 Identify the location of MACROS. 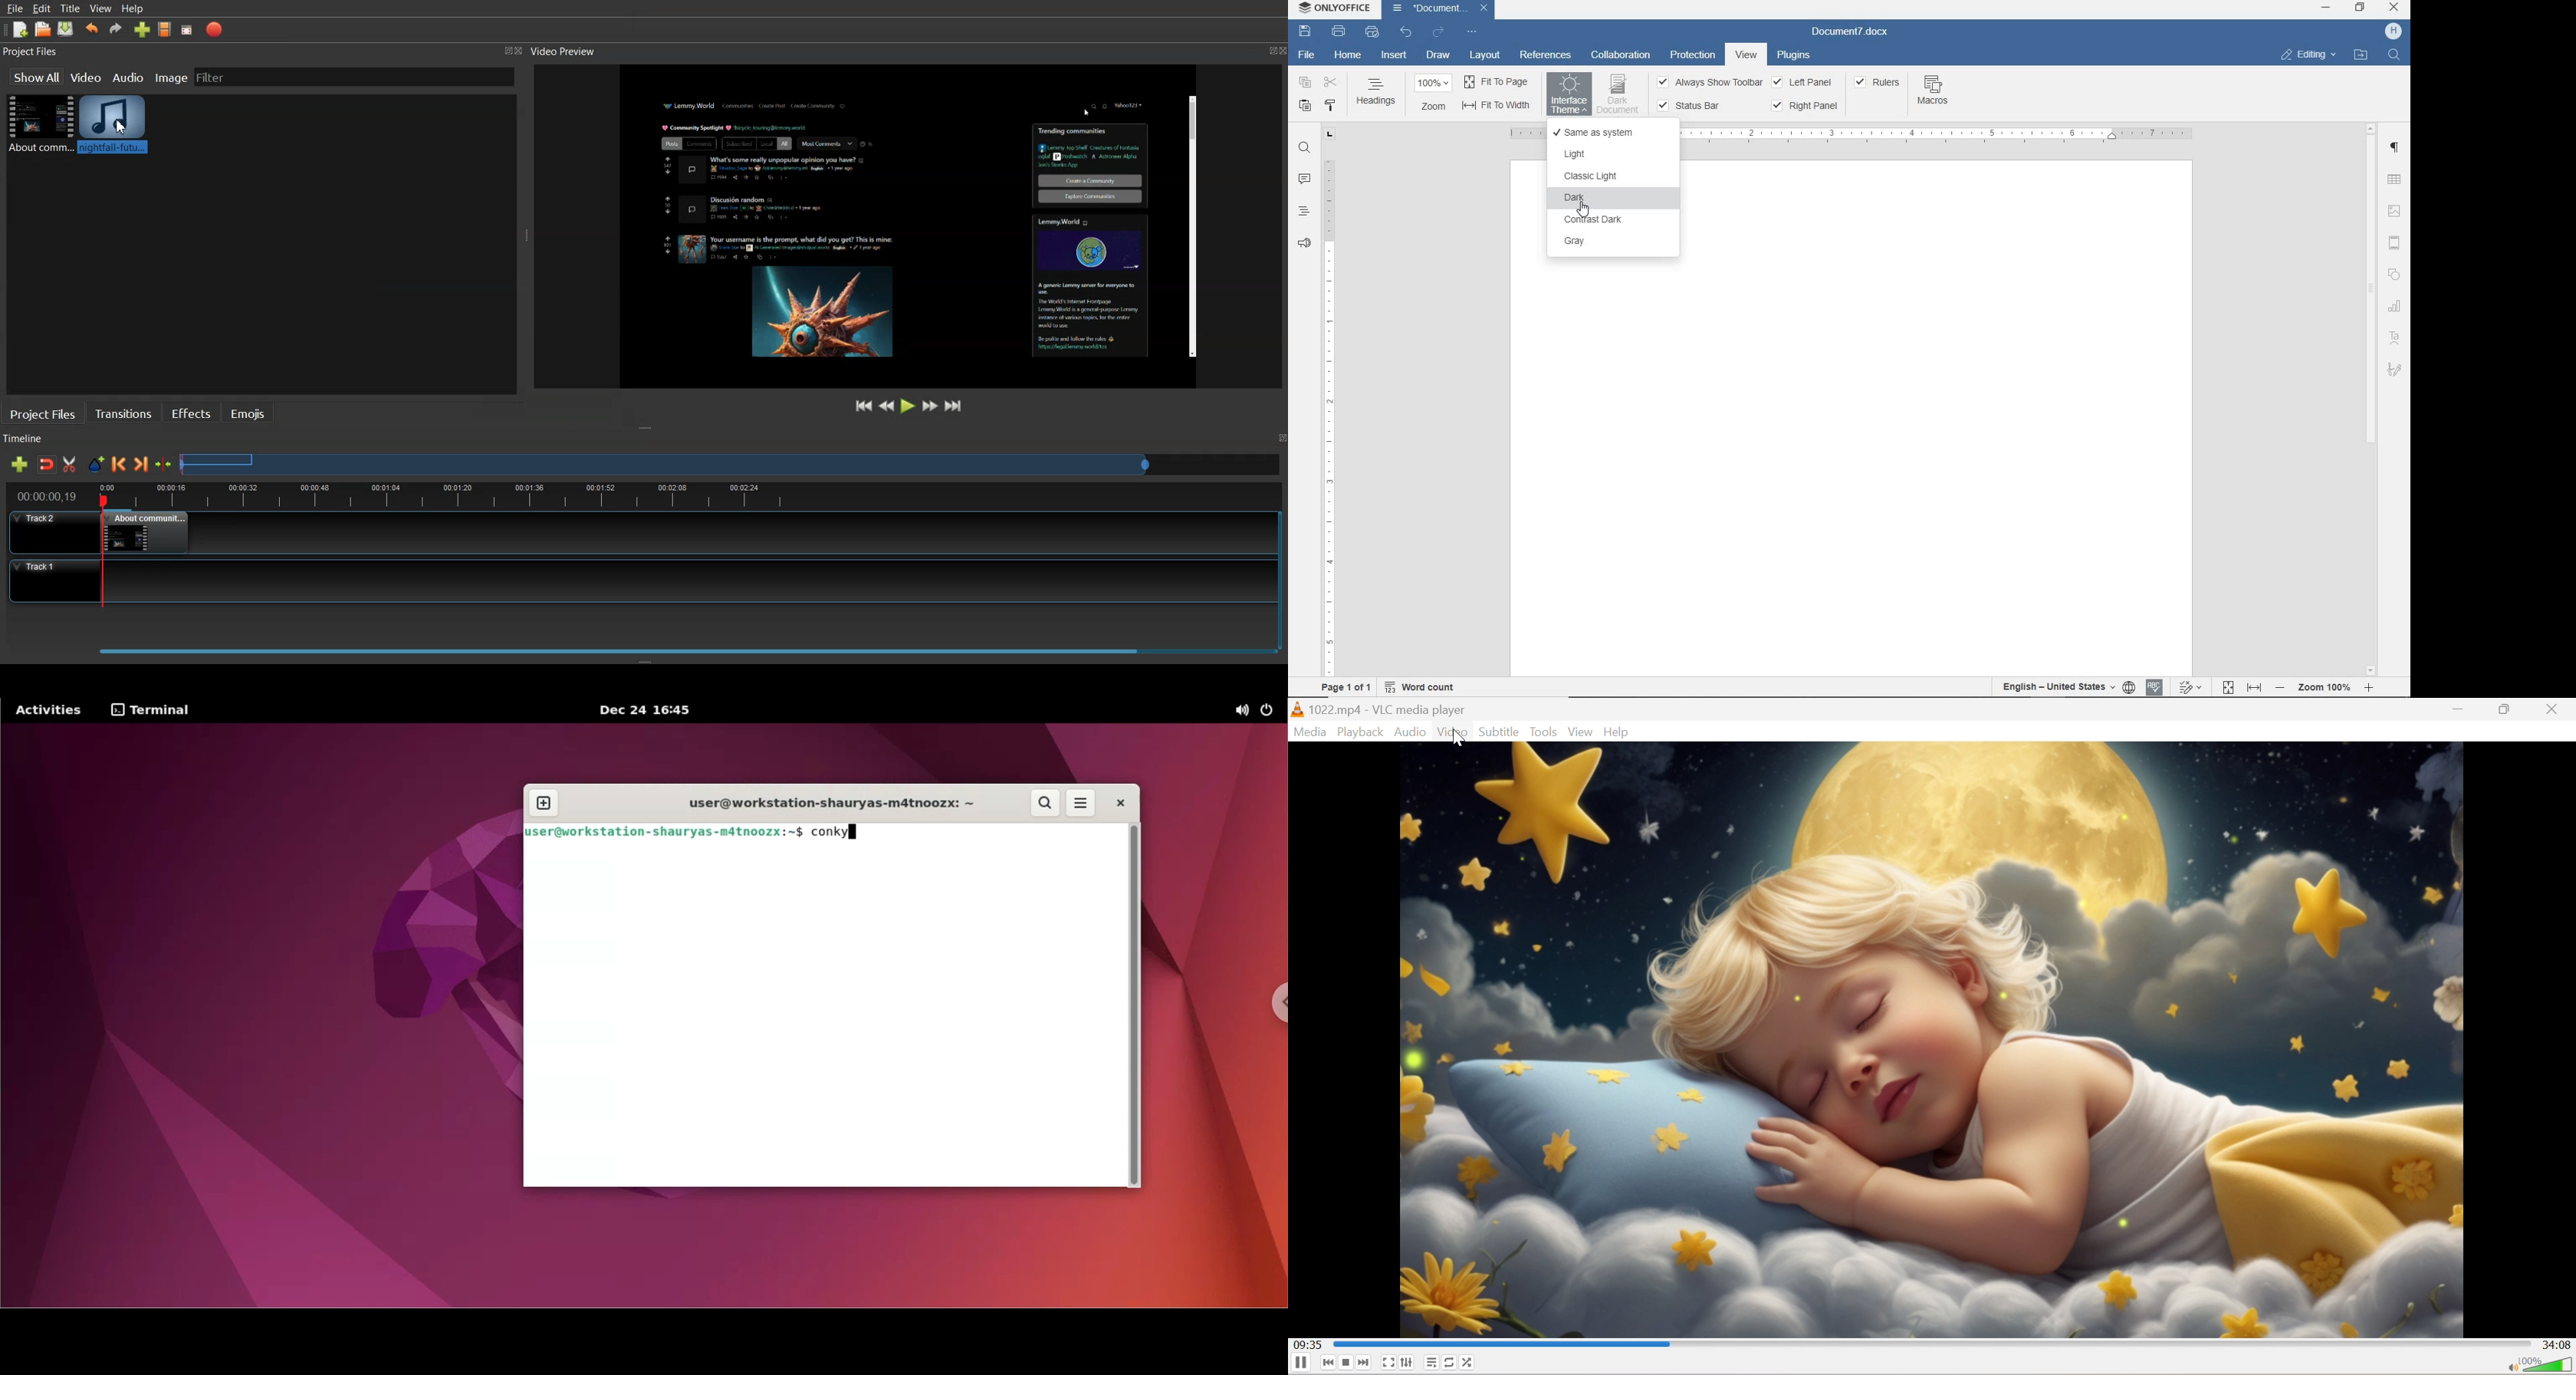
(1934, 92).